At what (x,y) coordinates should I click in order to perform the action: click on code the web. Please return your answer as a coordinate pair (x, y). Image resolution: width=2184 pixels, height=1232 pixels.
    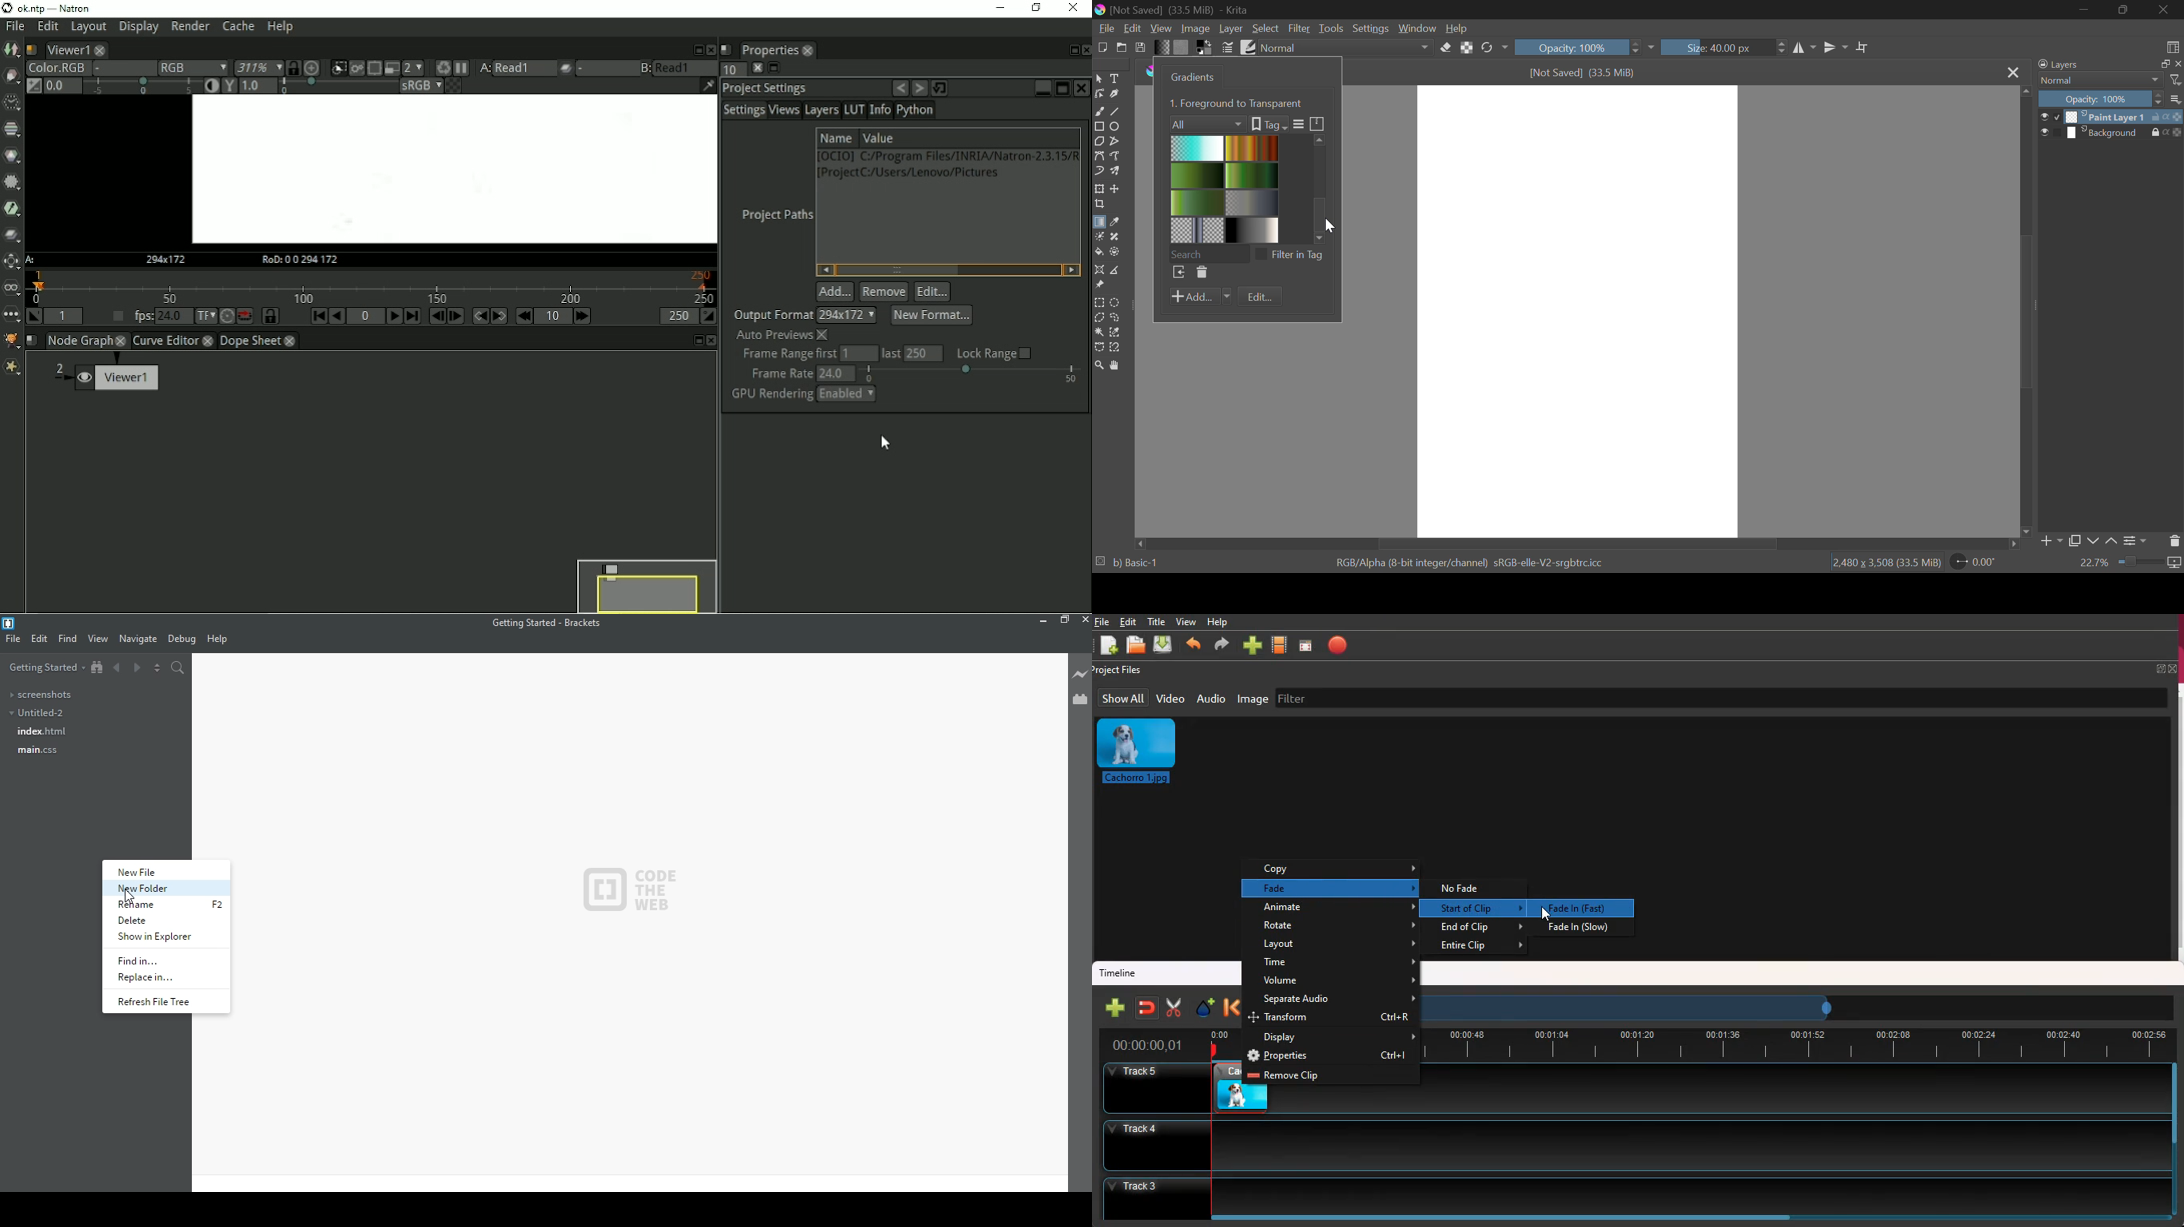
    Looking at the image, I should click on (632, 889).